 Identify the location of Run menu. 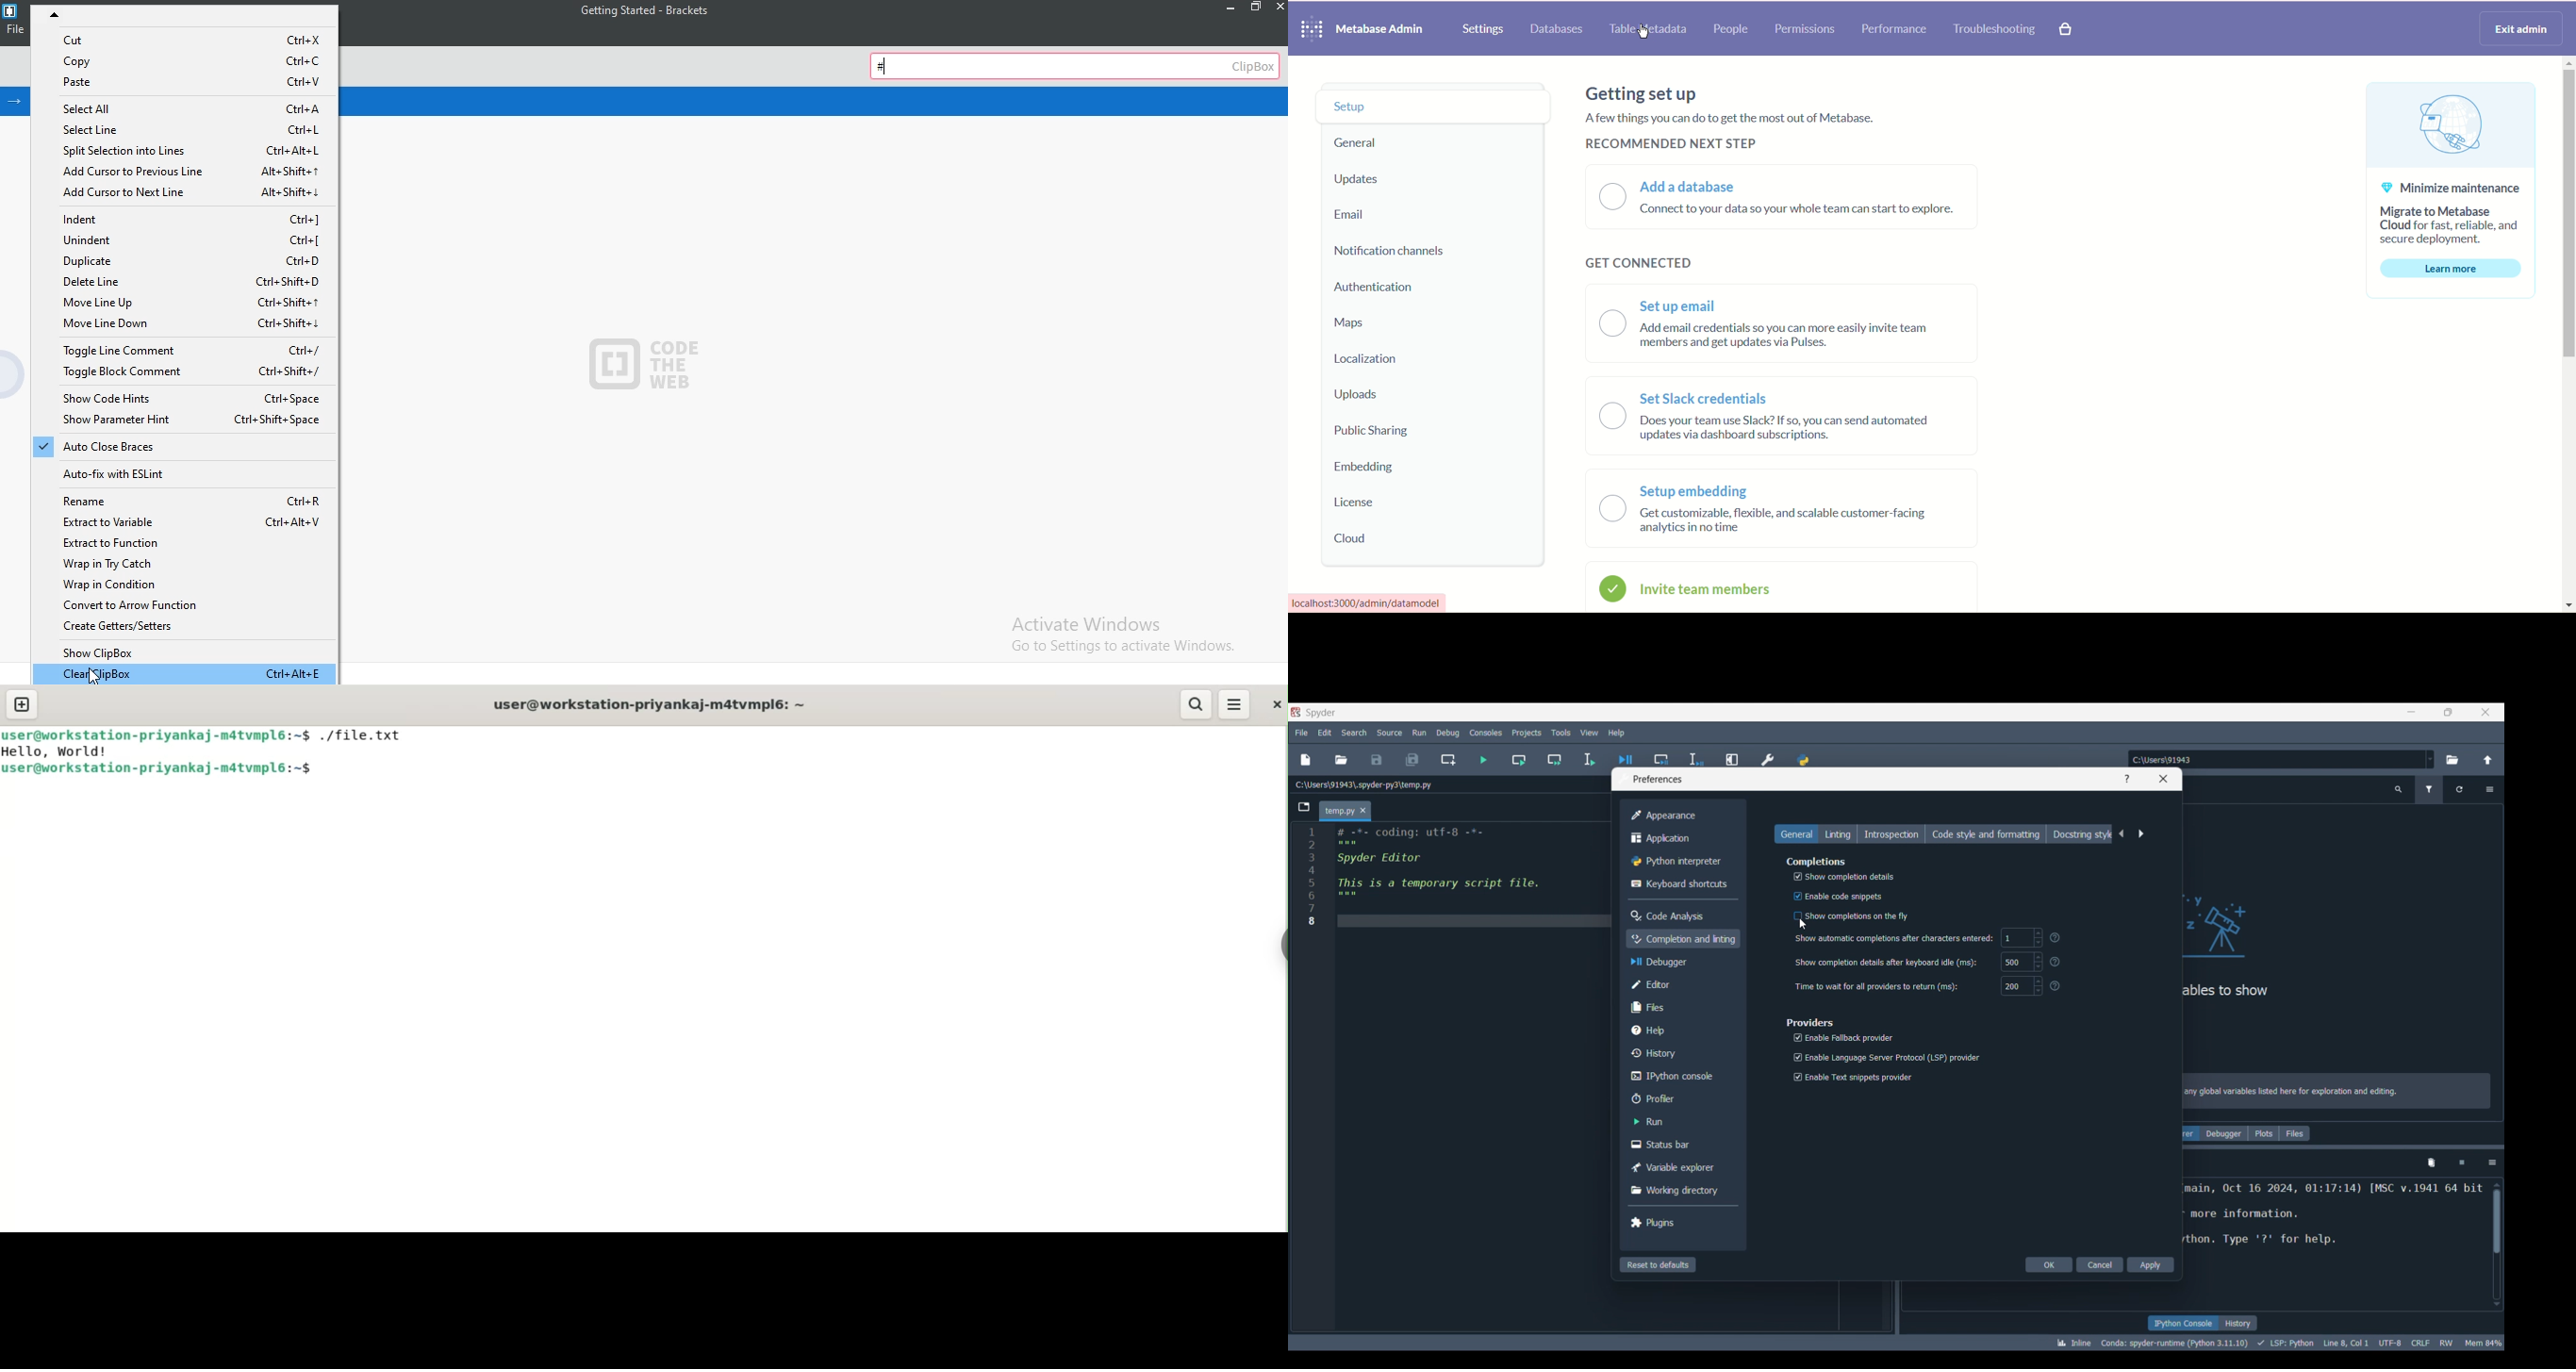
(1419, 732).